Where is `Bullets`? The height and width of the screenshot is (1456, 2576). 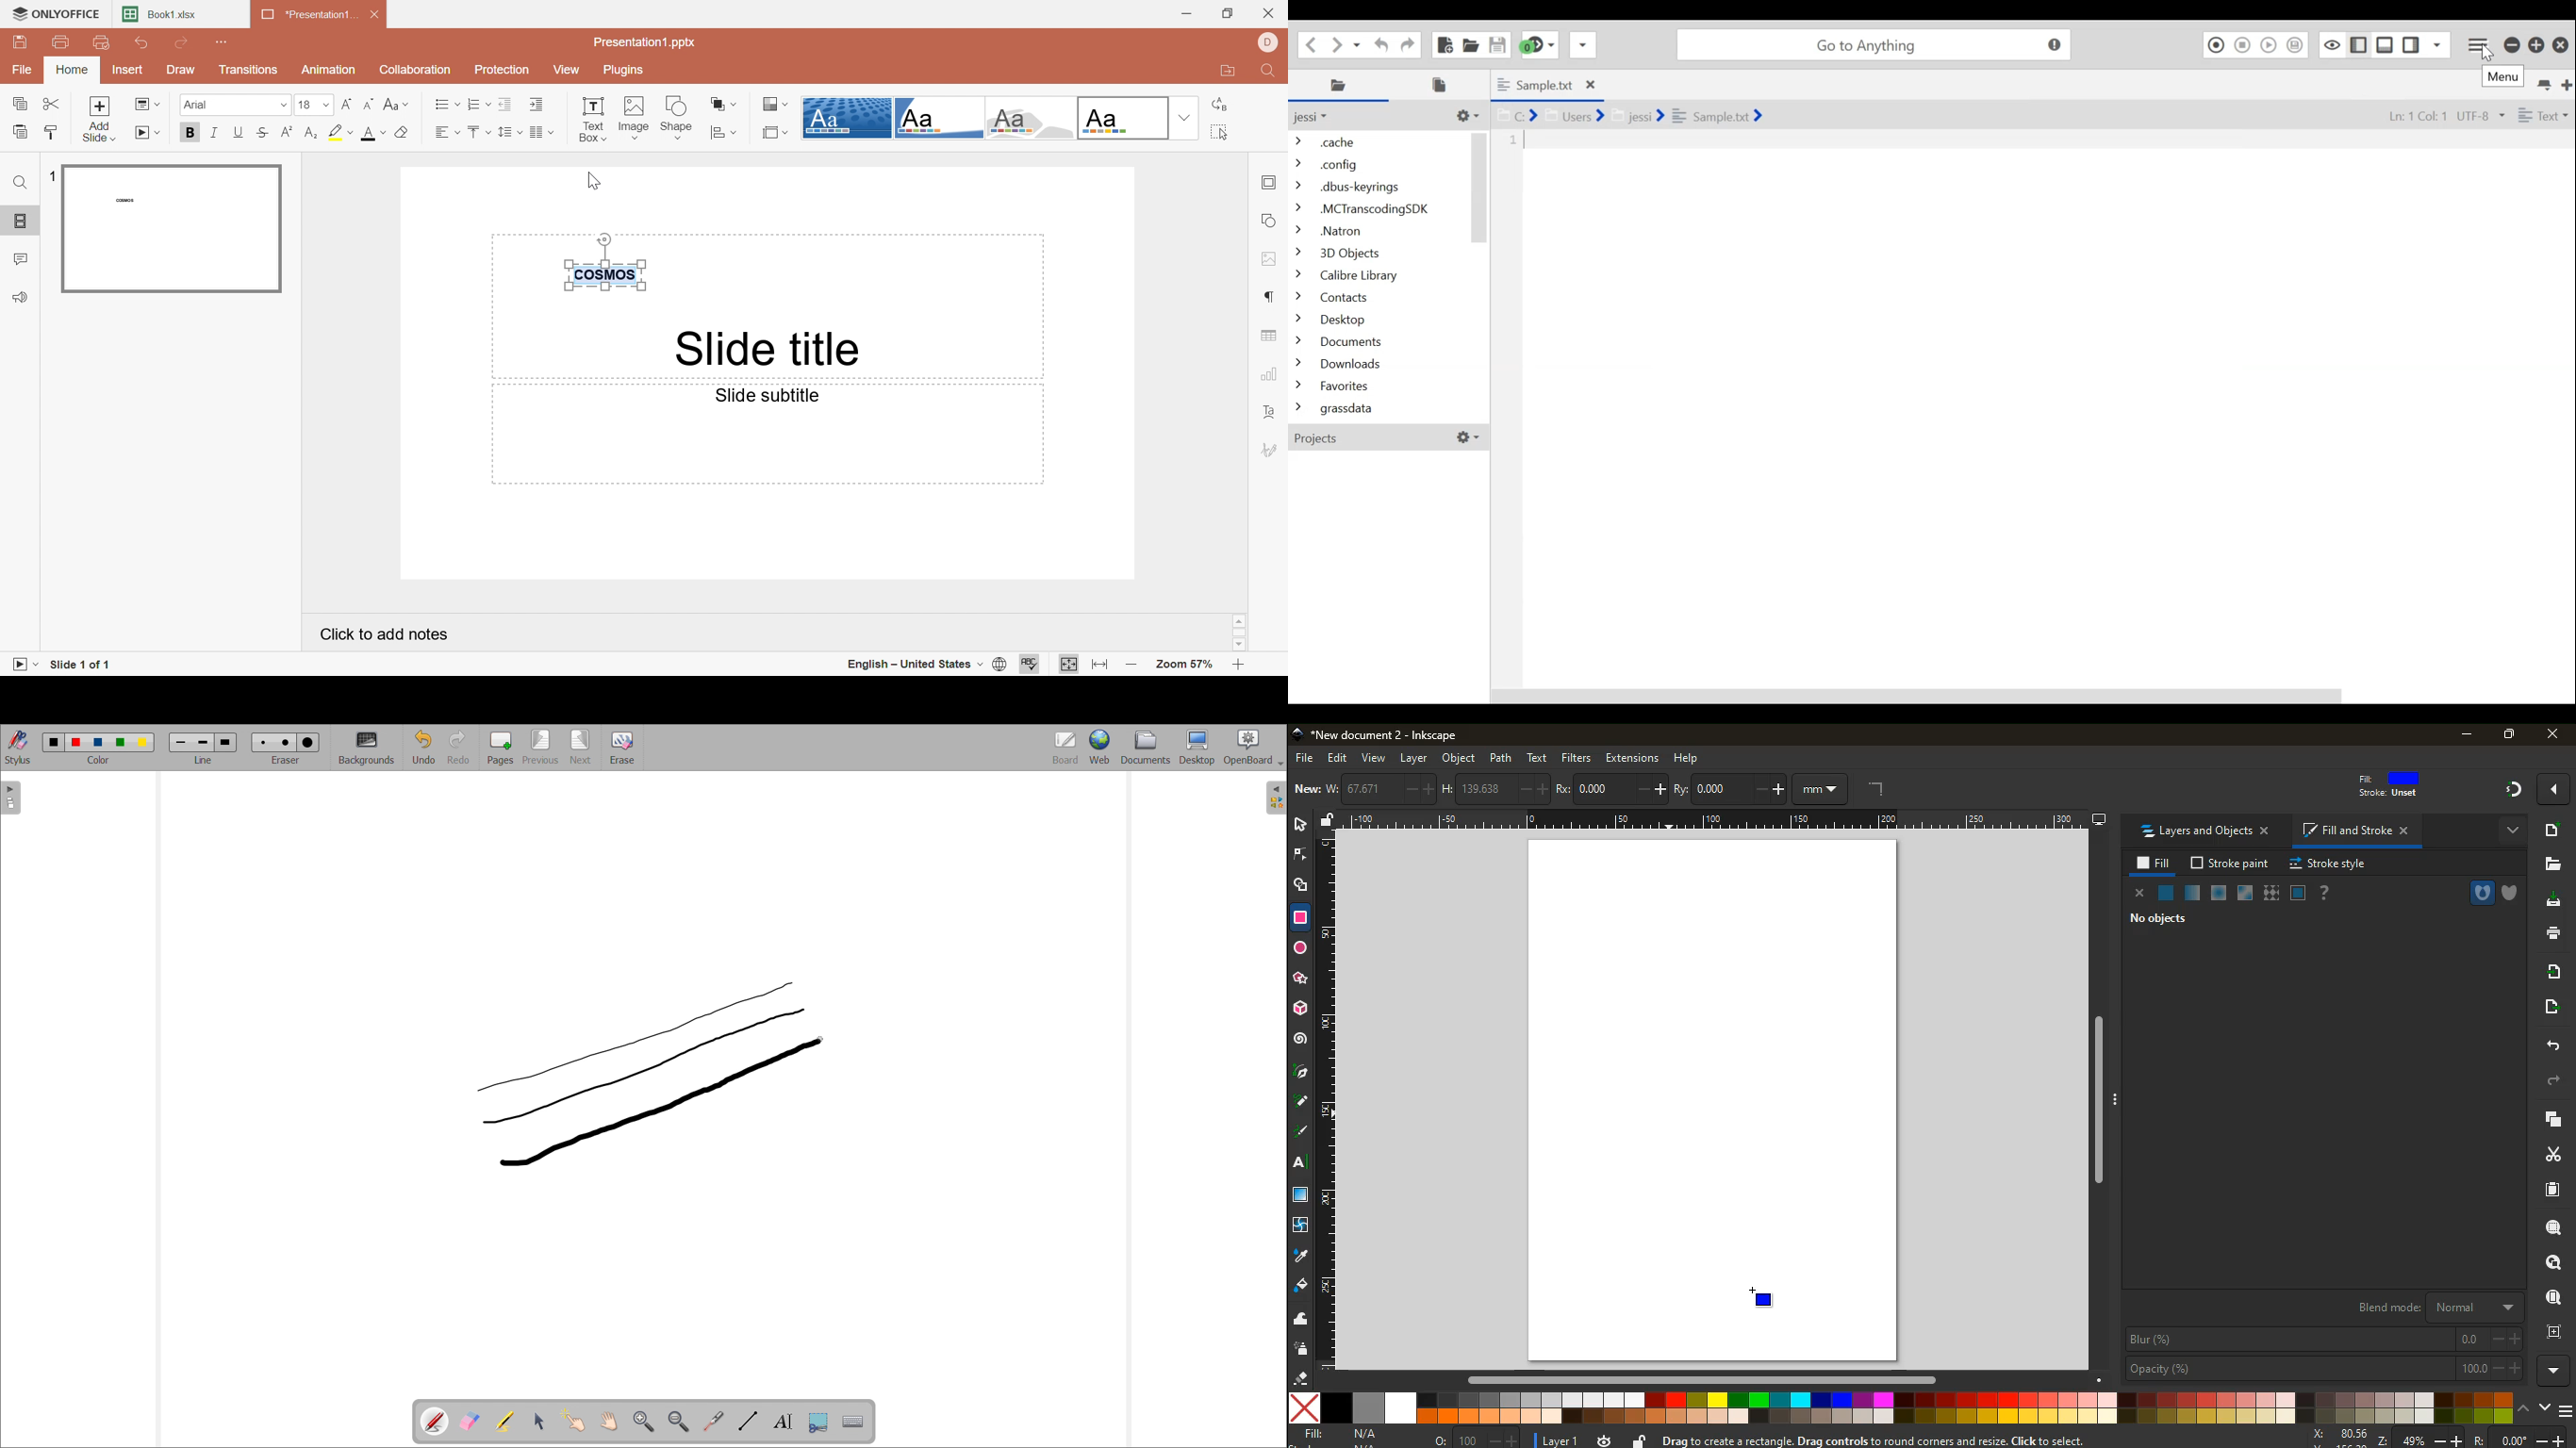
Bullets is located at coordinates (446, 105).